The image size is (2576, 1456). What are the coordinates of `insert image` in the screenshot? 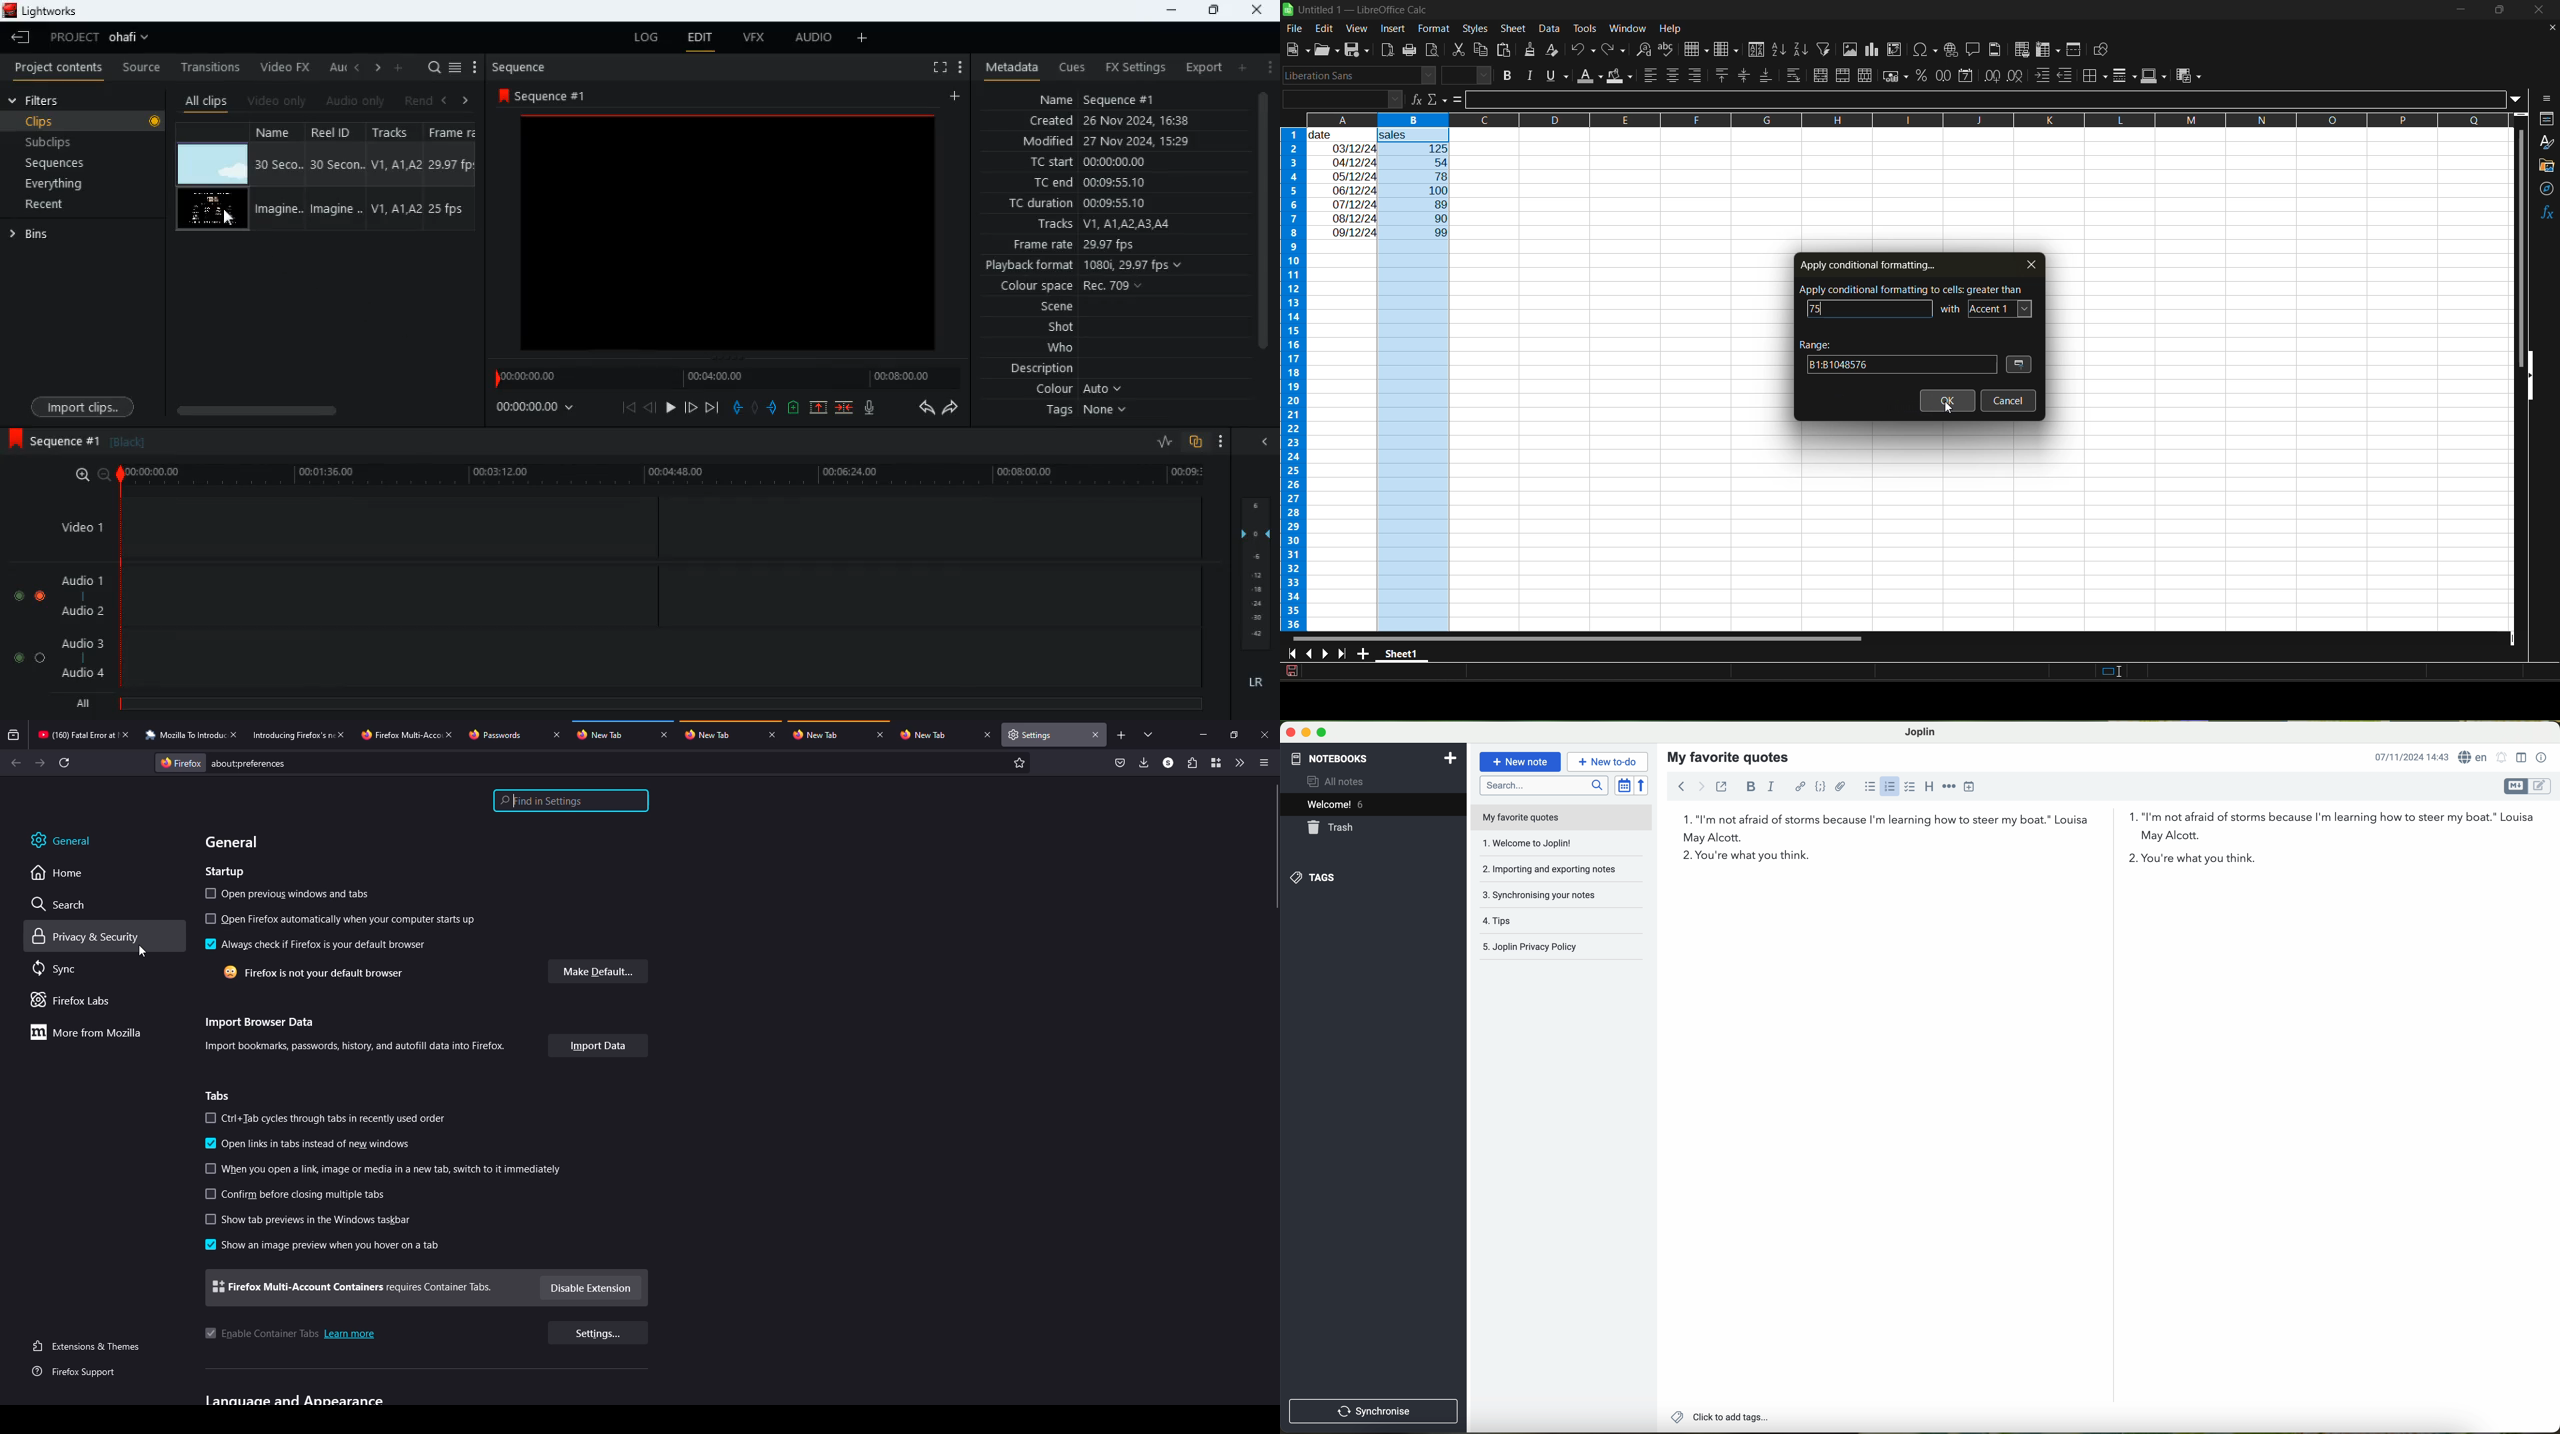 It's located at (1852, 50).